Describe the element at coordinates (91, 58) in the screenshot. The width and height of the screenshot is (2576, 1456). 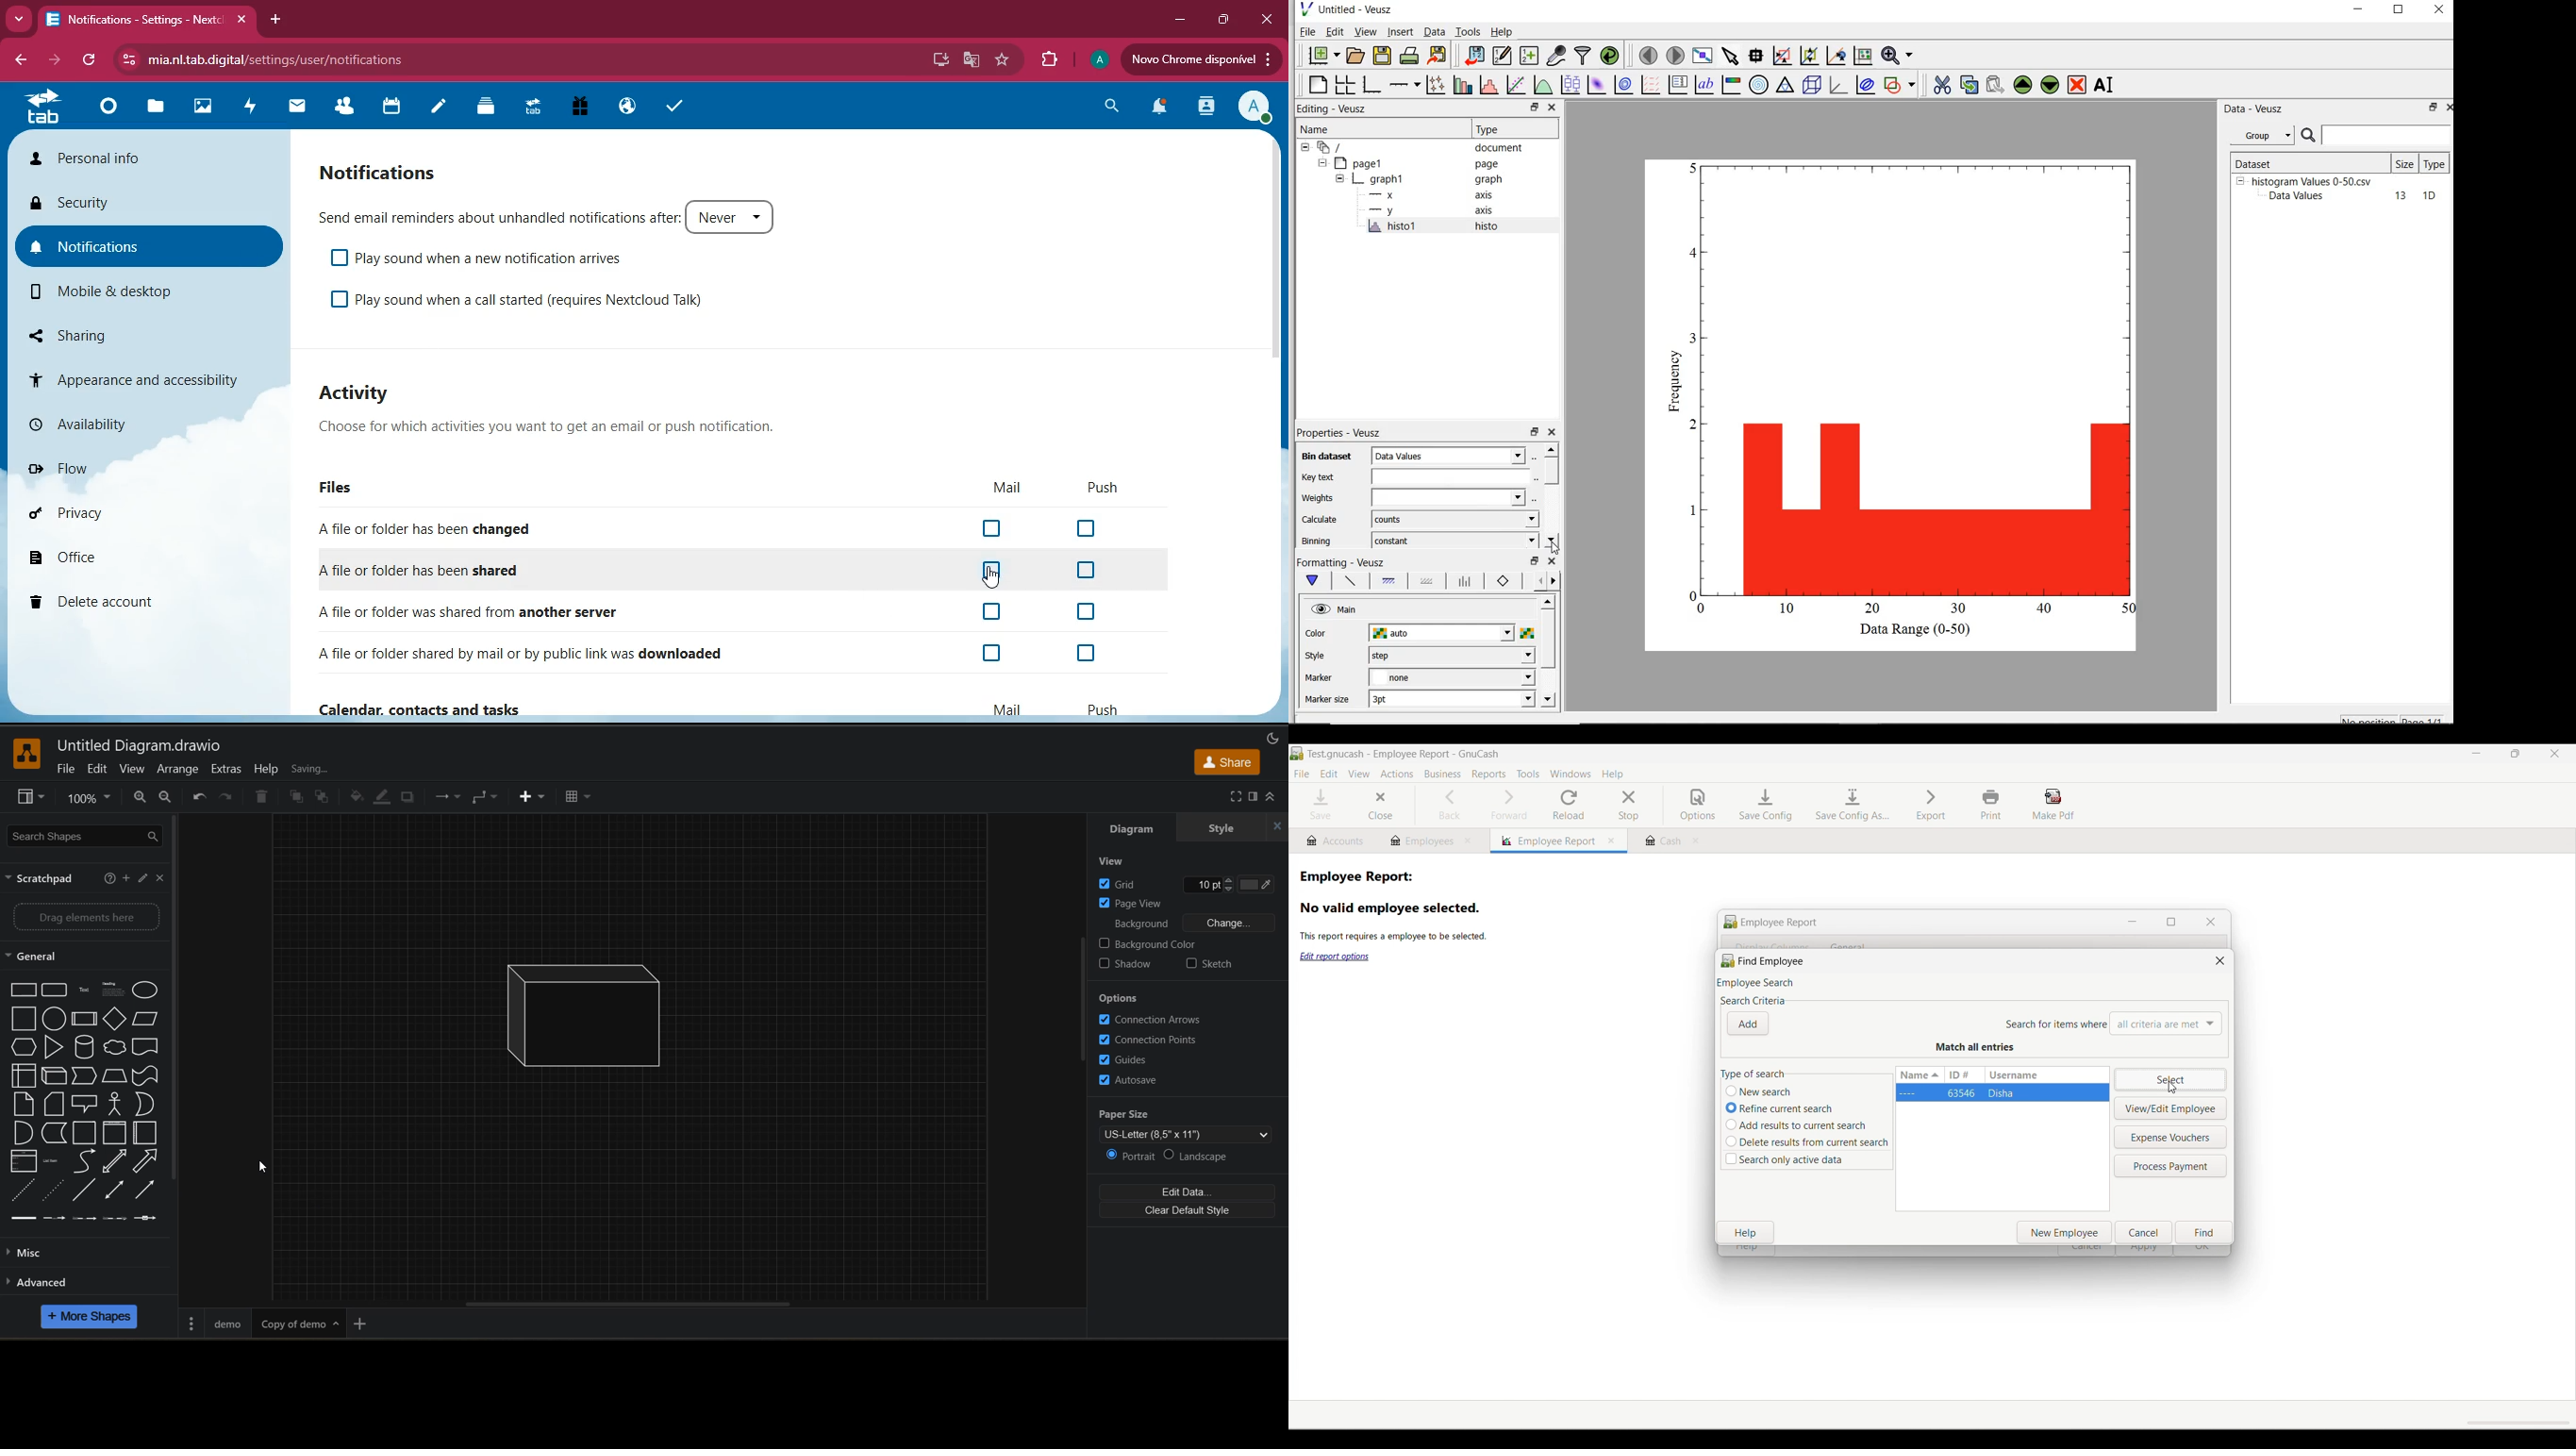
I see `refresh` at that location.